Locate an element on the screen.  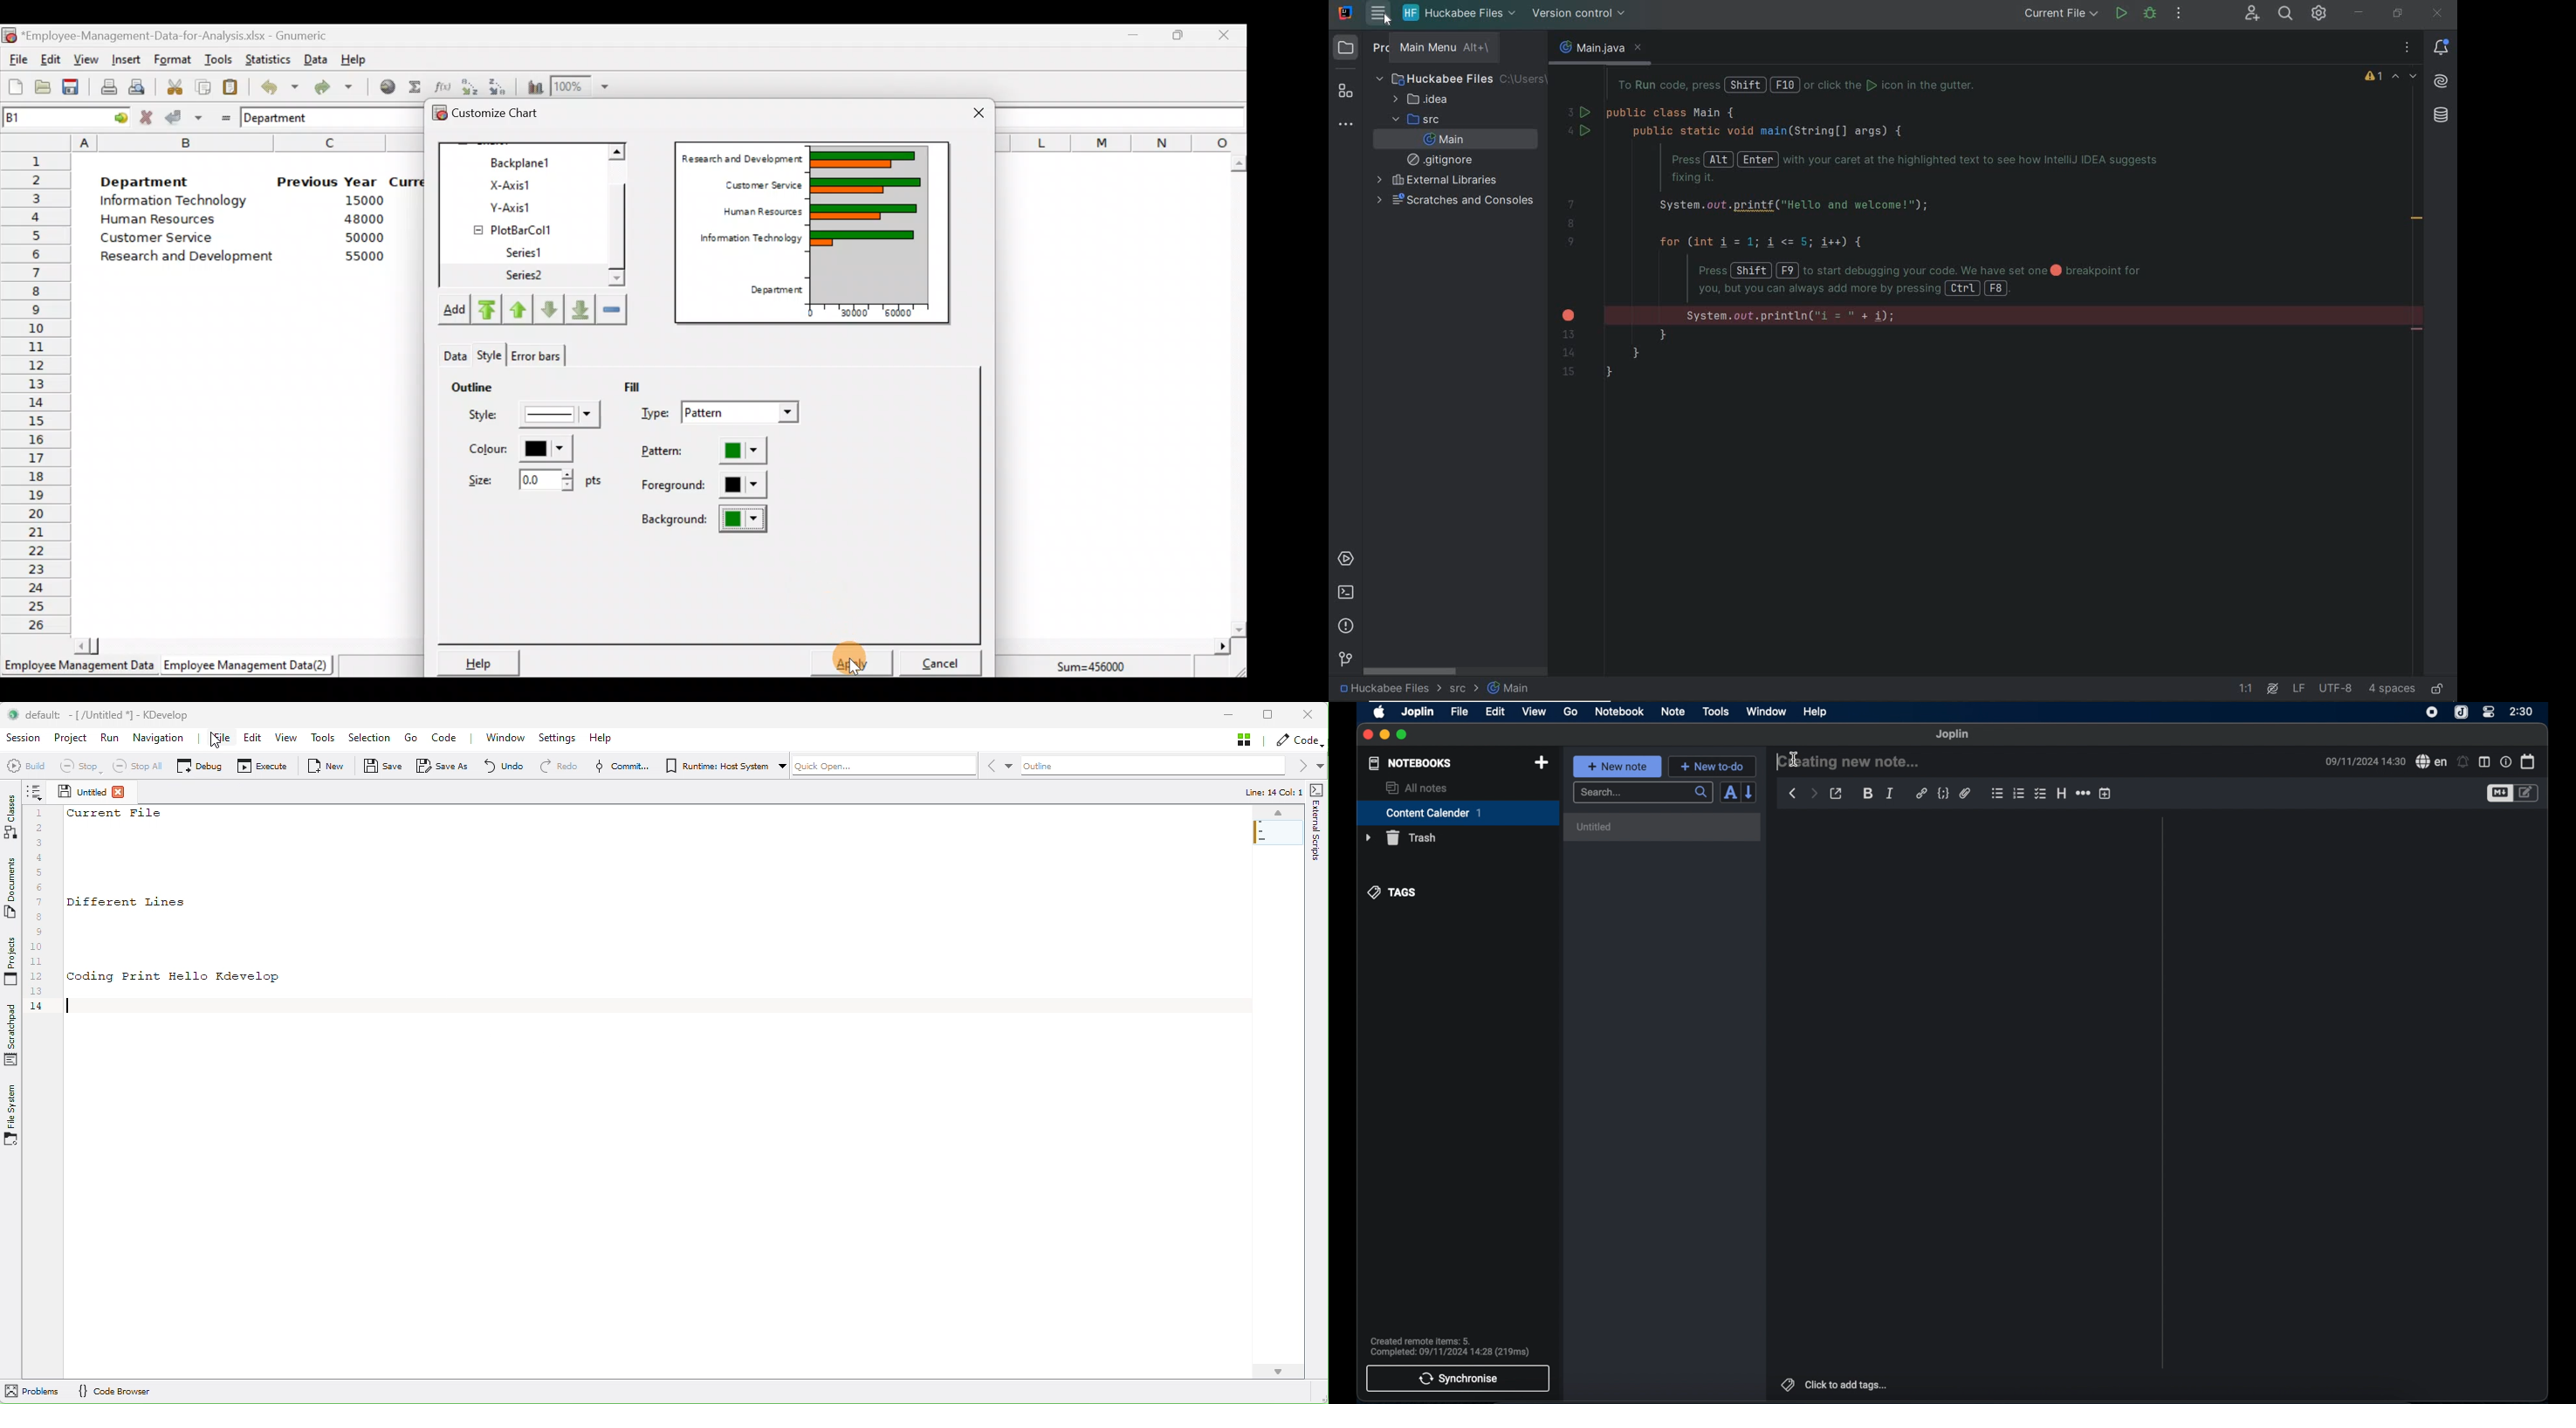
checklist is located at coordinates (2040, 794).